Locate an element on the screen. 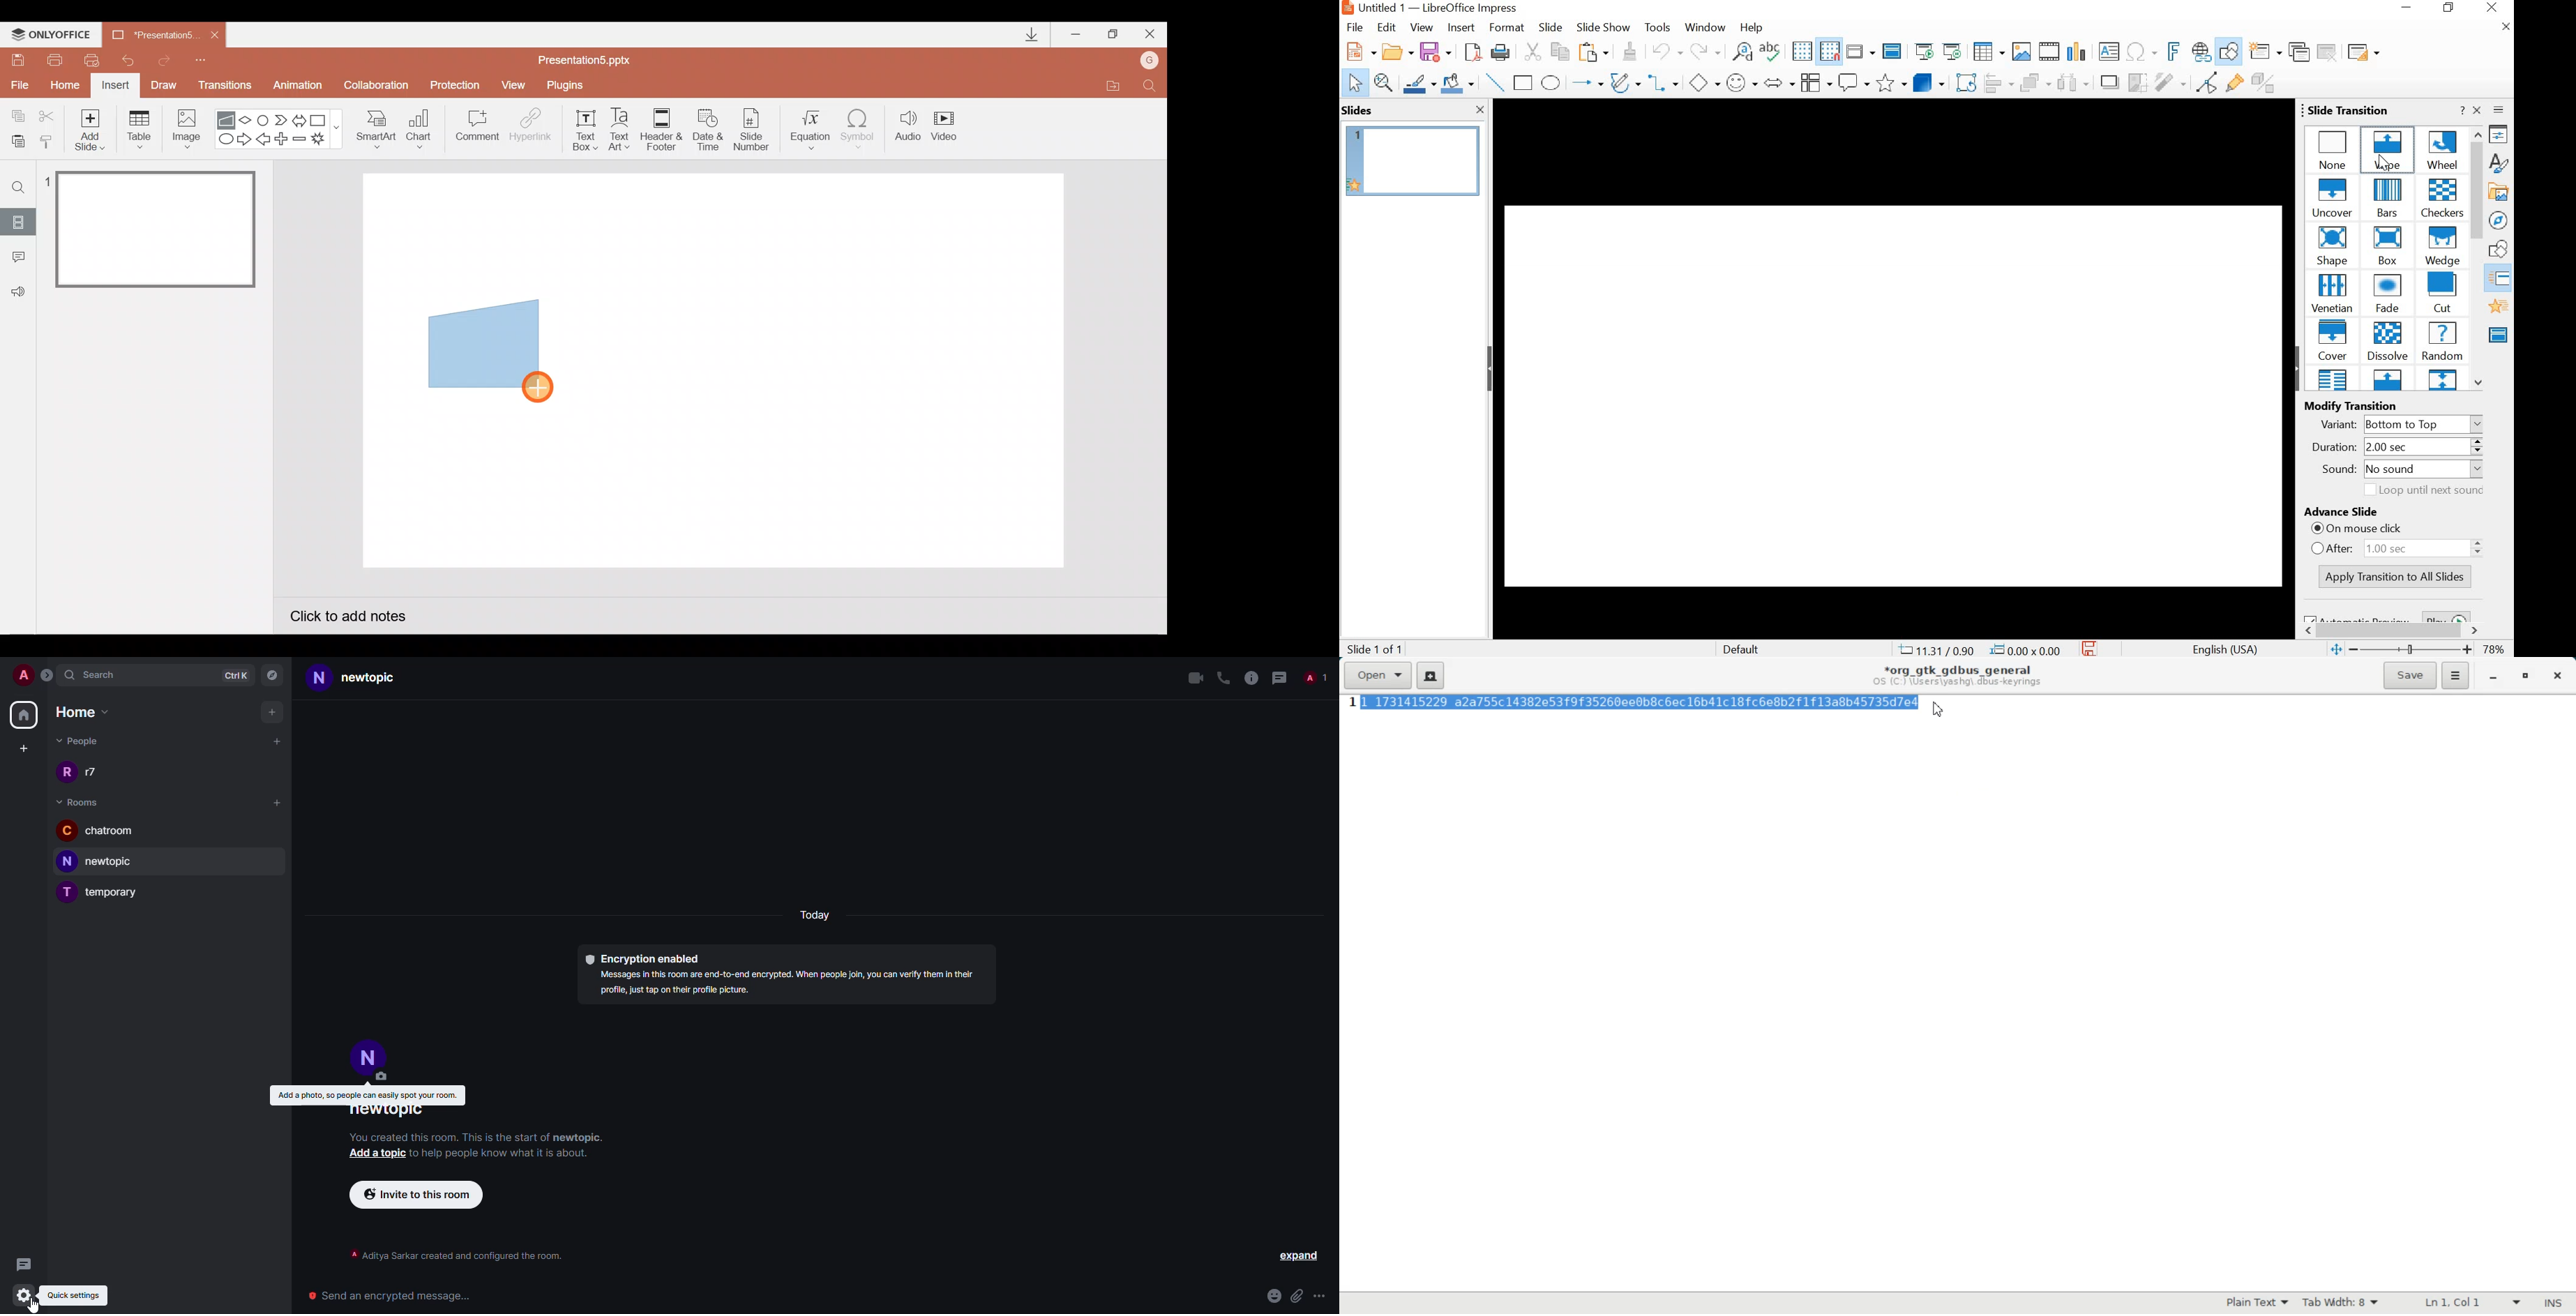 The image size is (2576, 1316). Master slides is located at coordinates (2500, 333).